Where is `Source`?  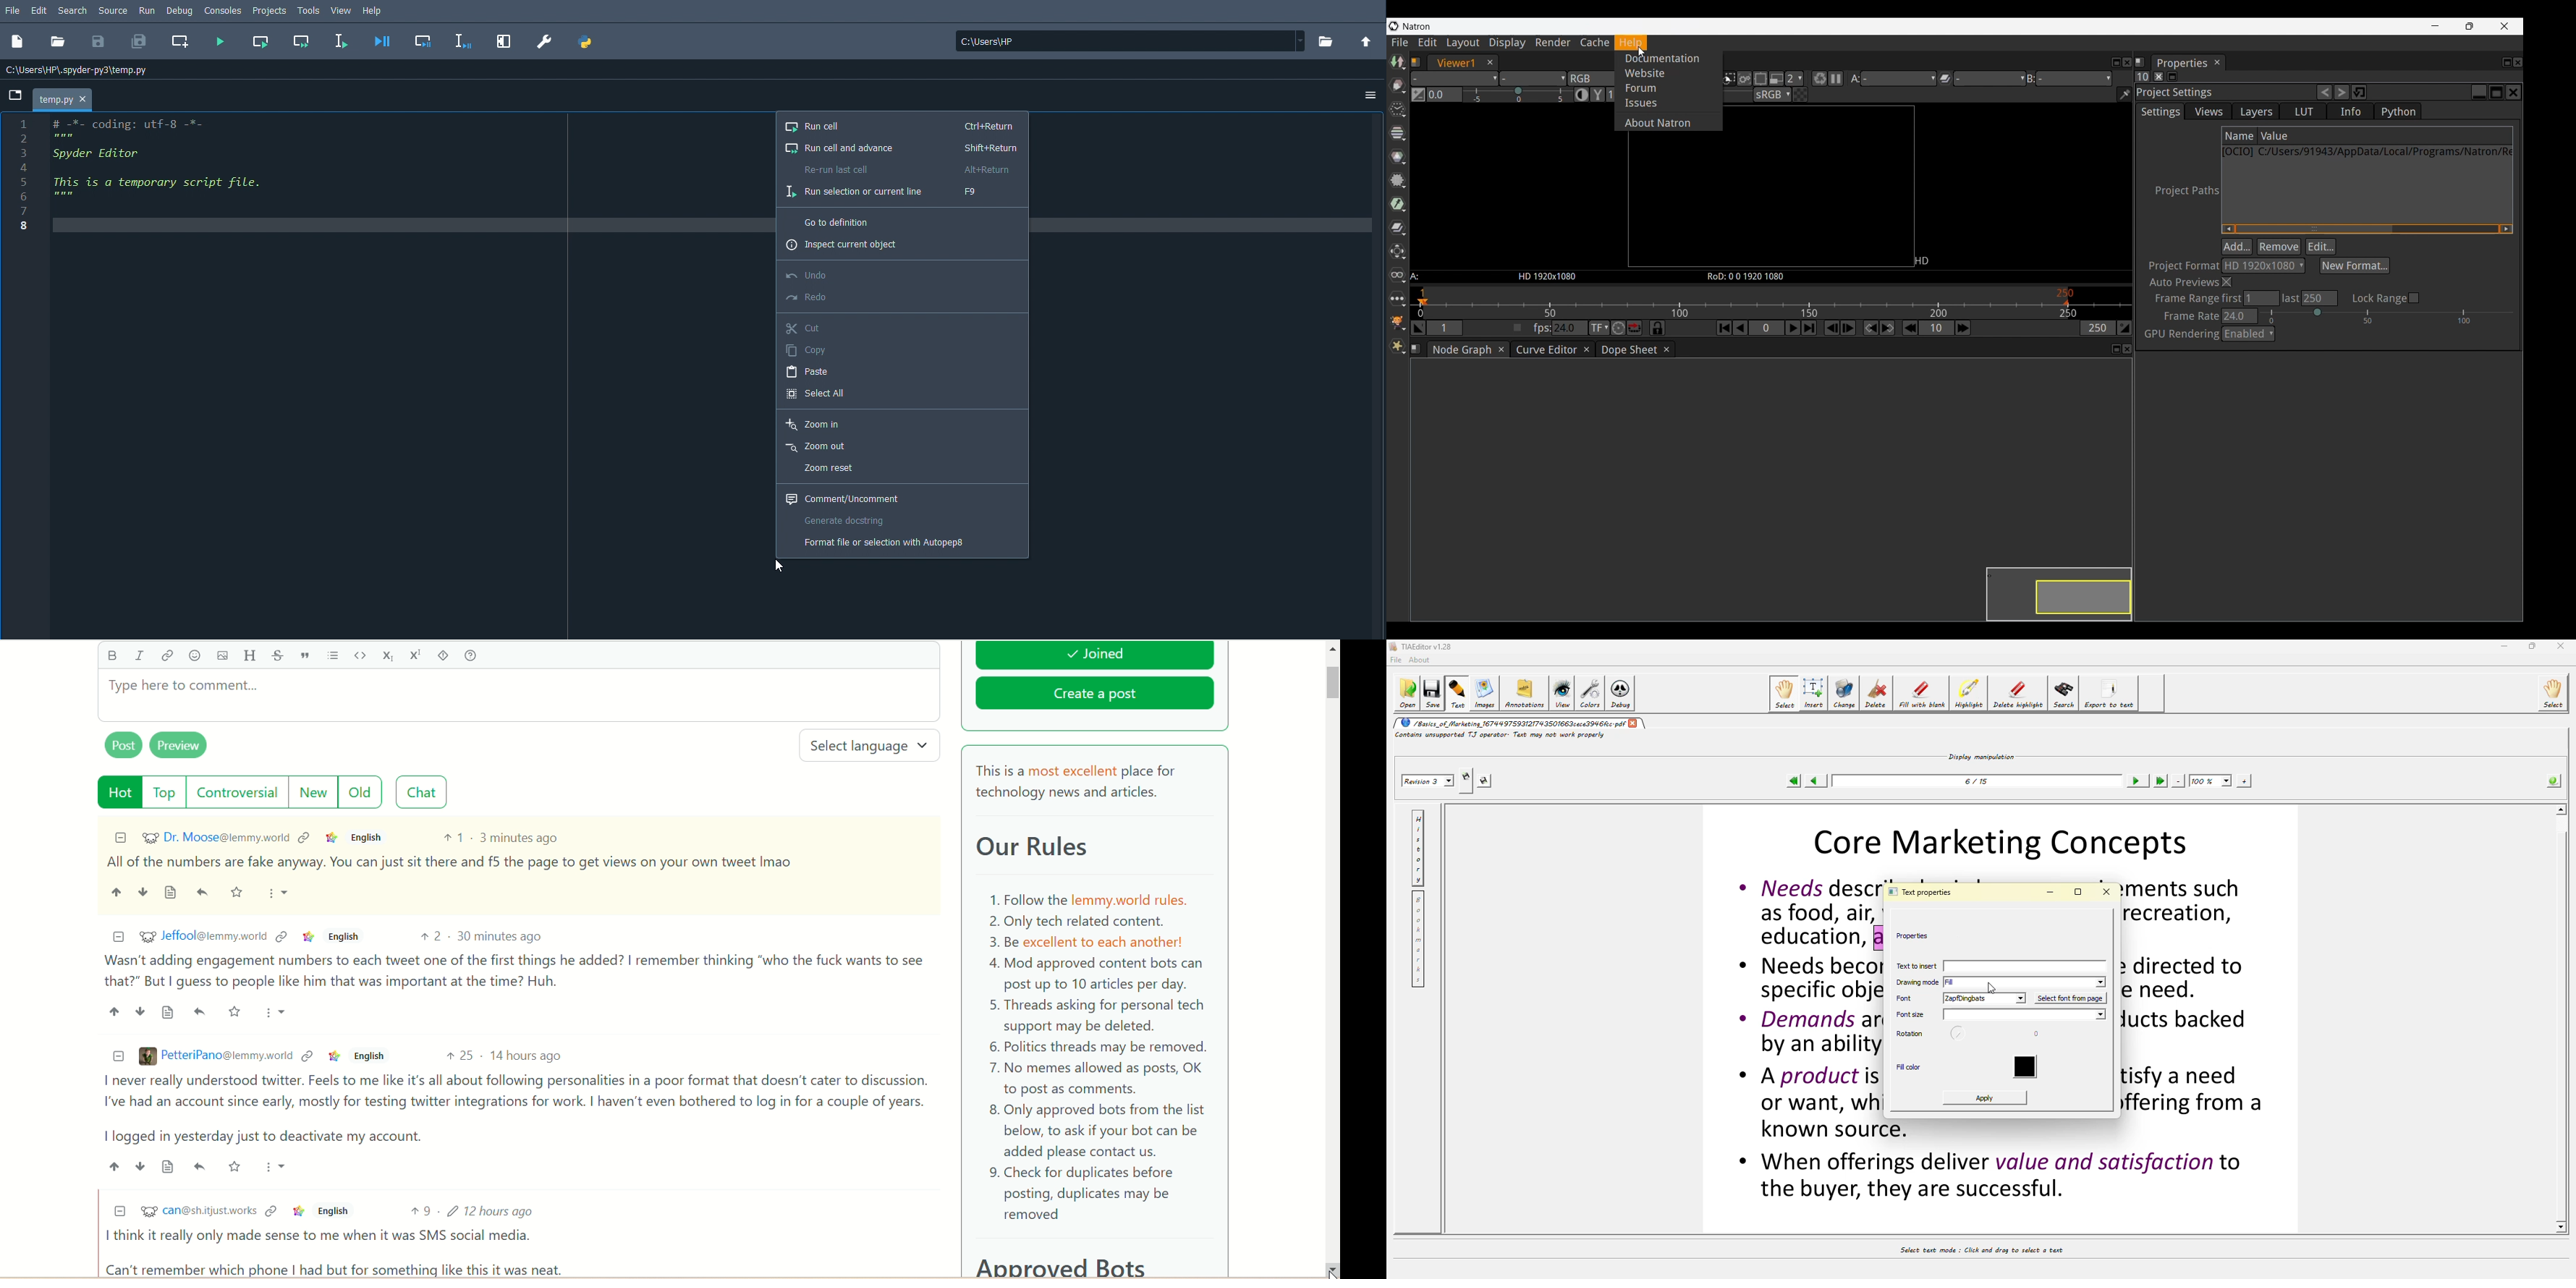
Source is located at coordinates (172, 893).